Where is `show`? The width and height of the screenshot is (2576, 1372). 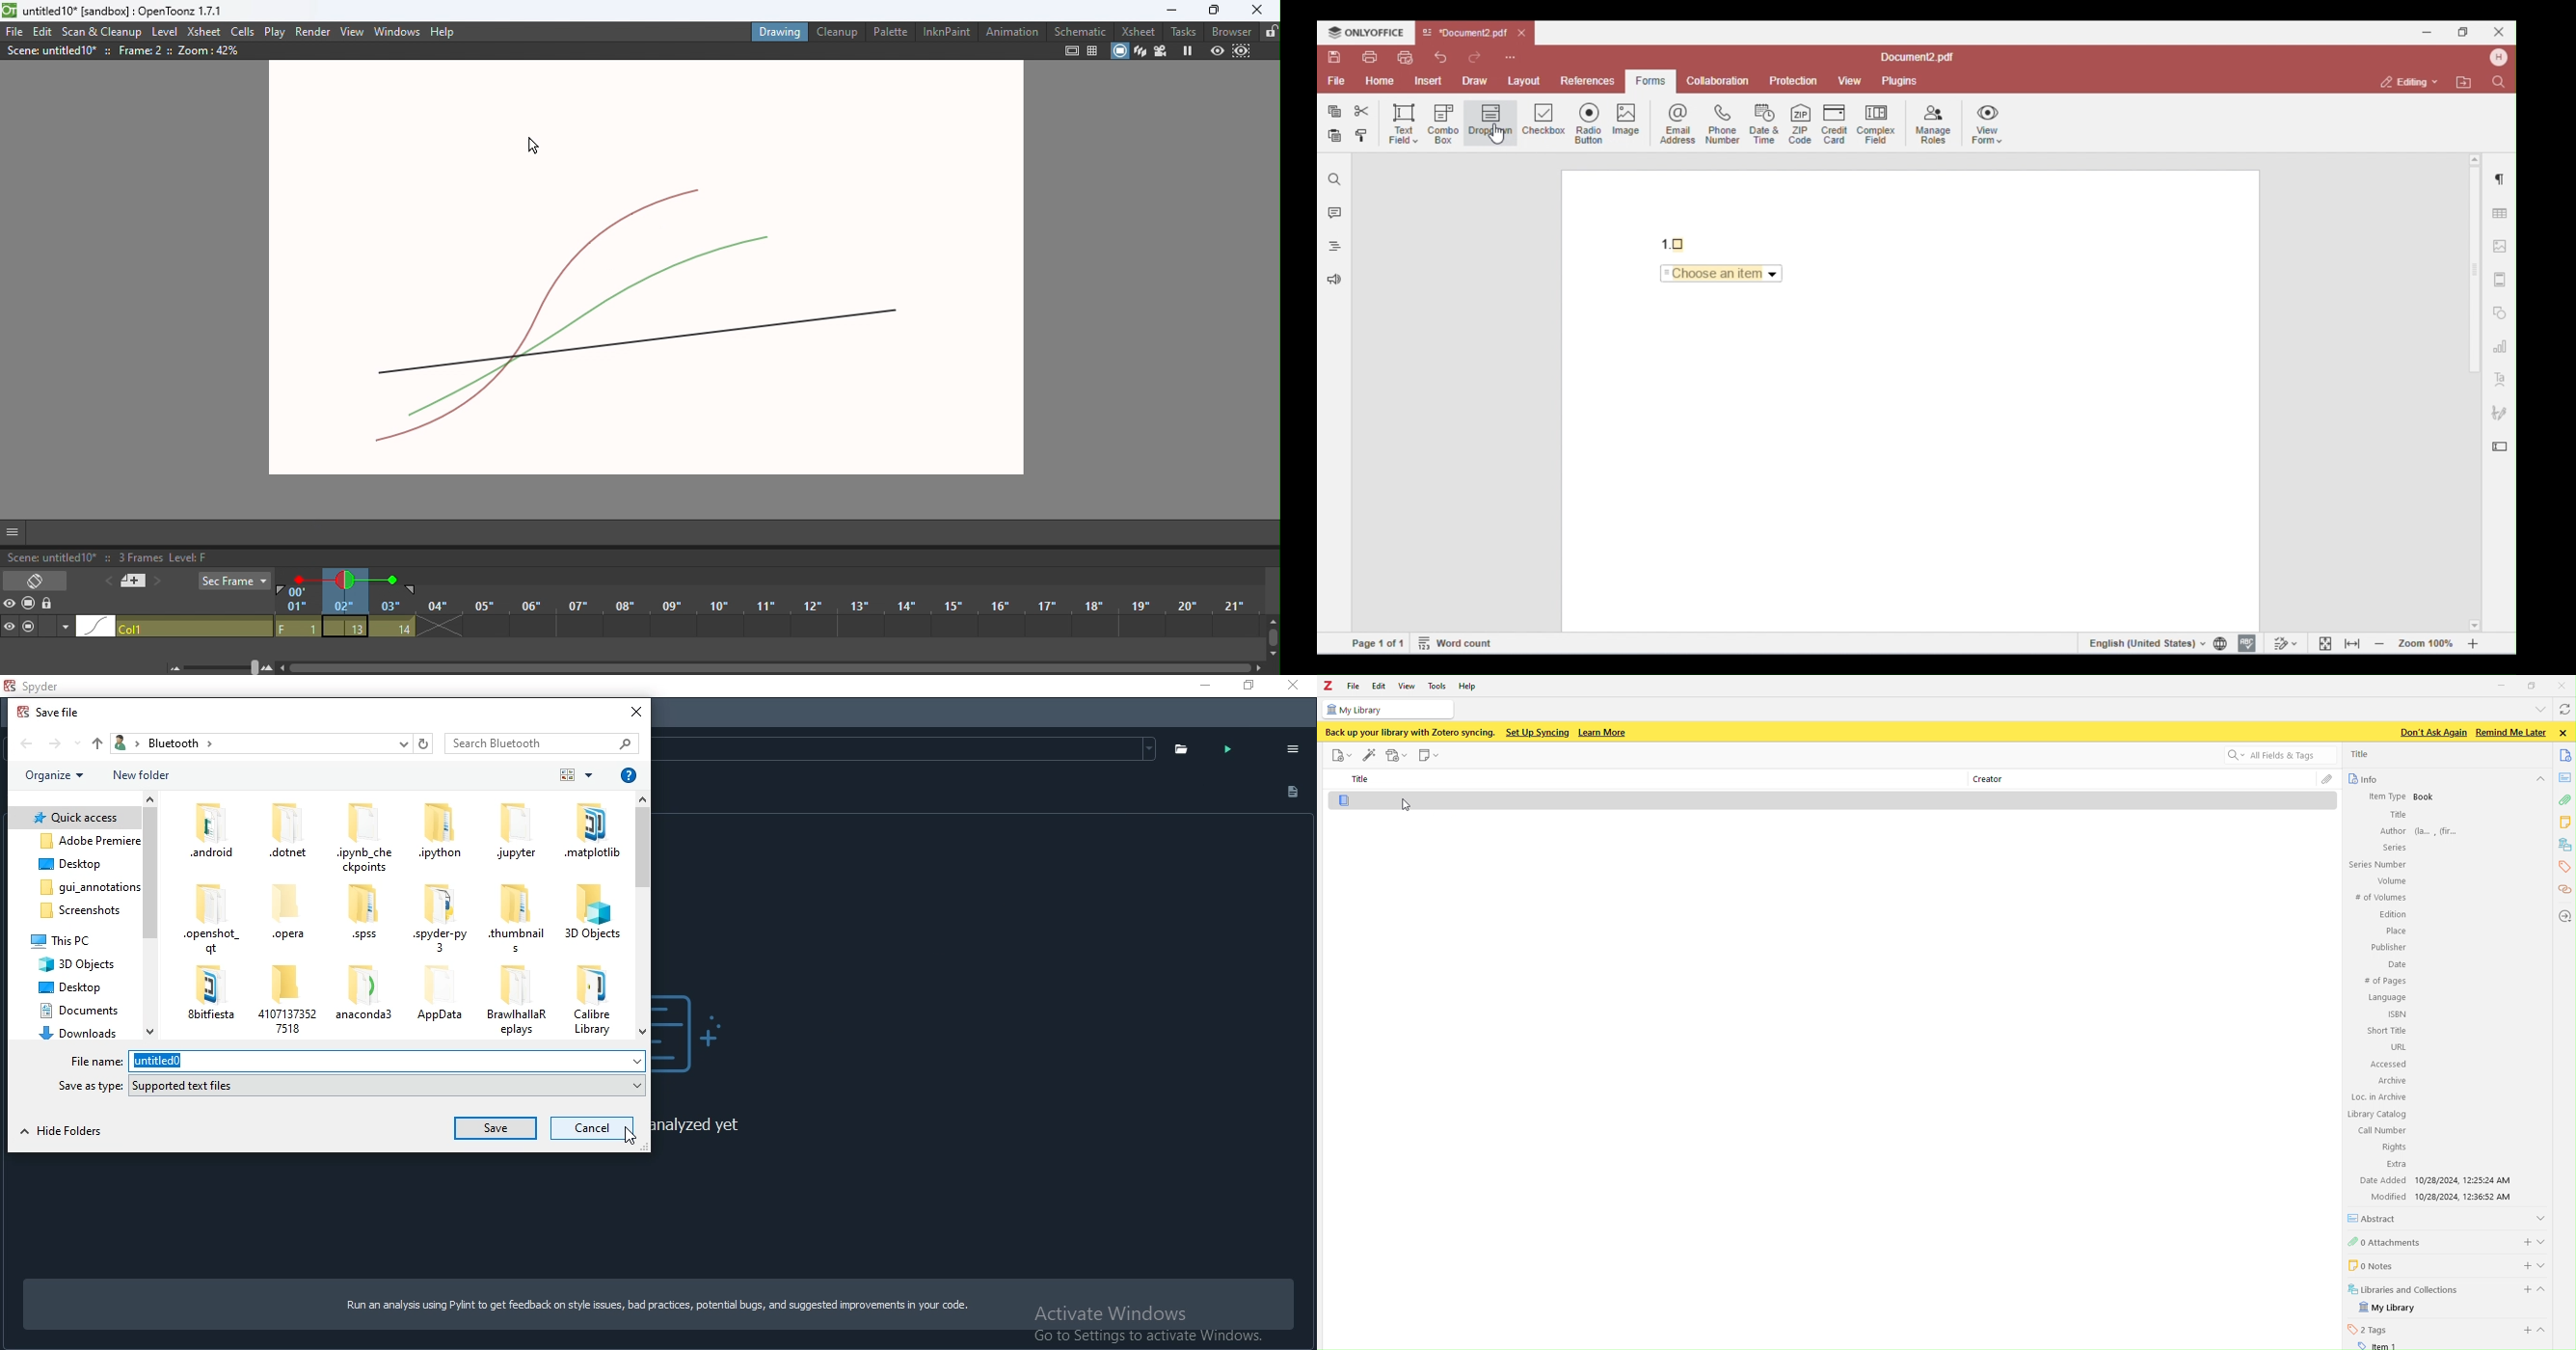 show is located at coordinates (2541, 1217).